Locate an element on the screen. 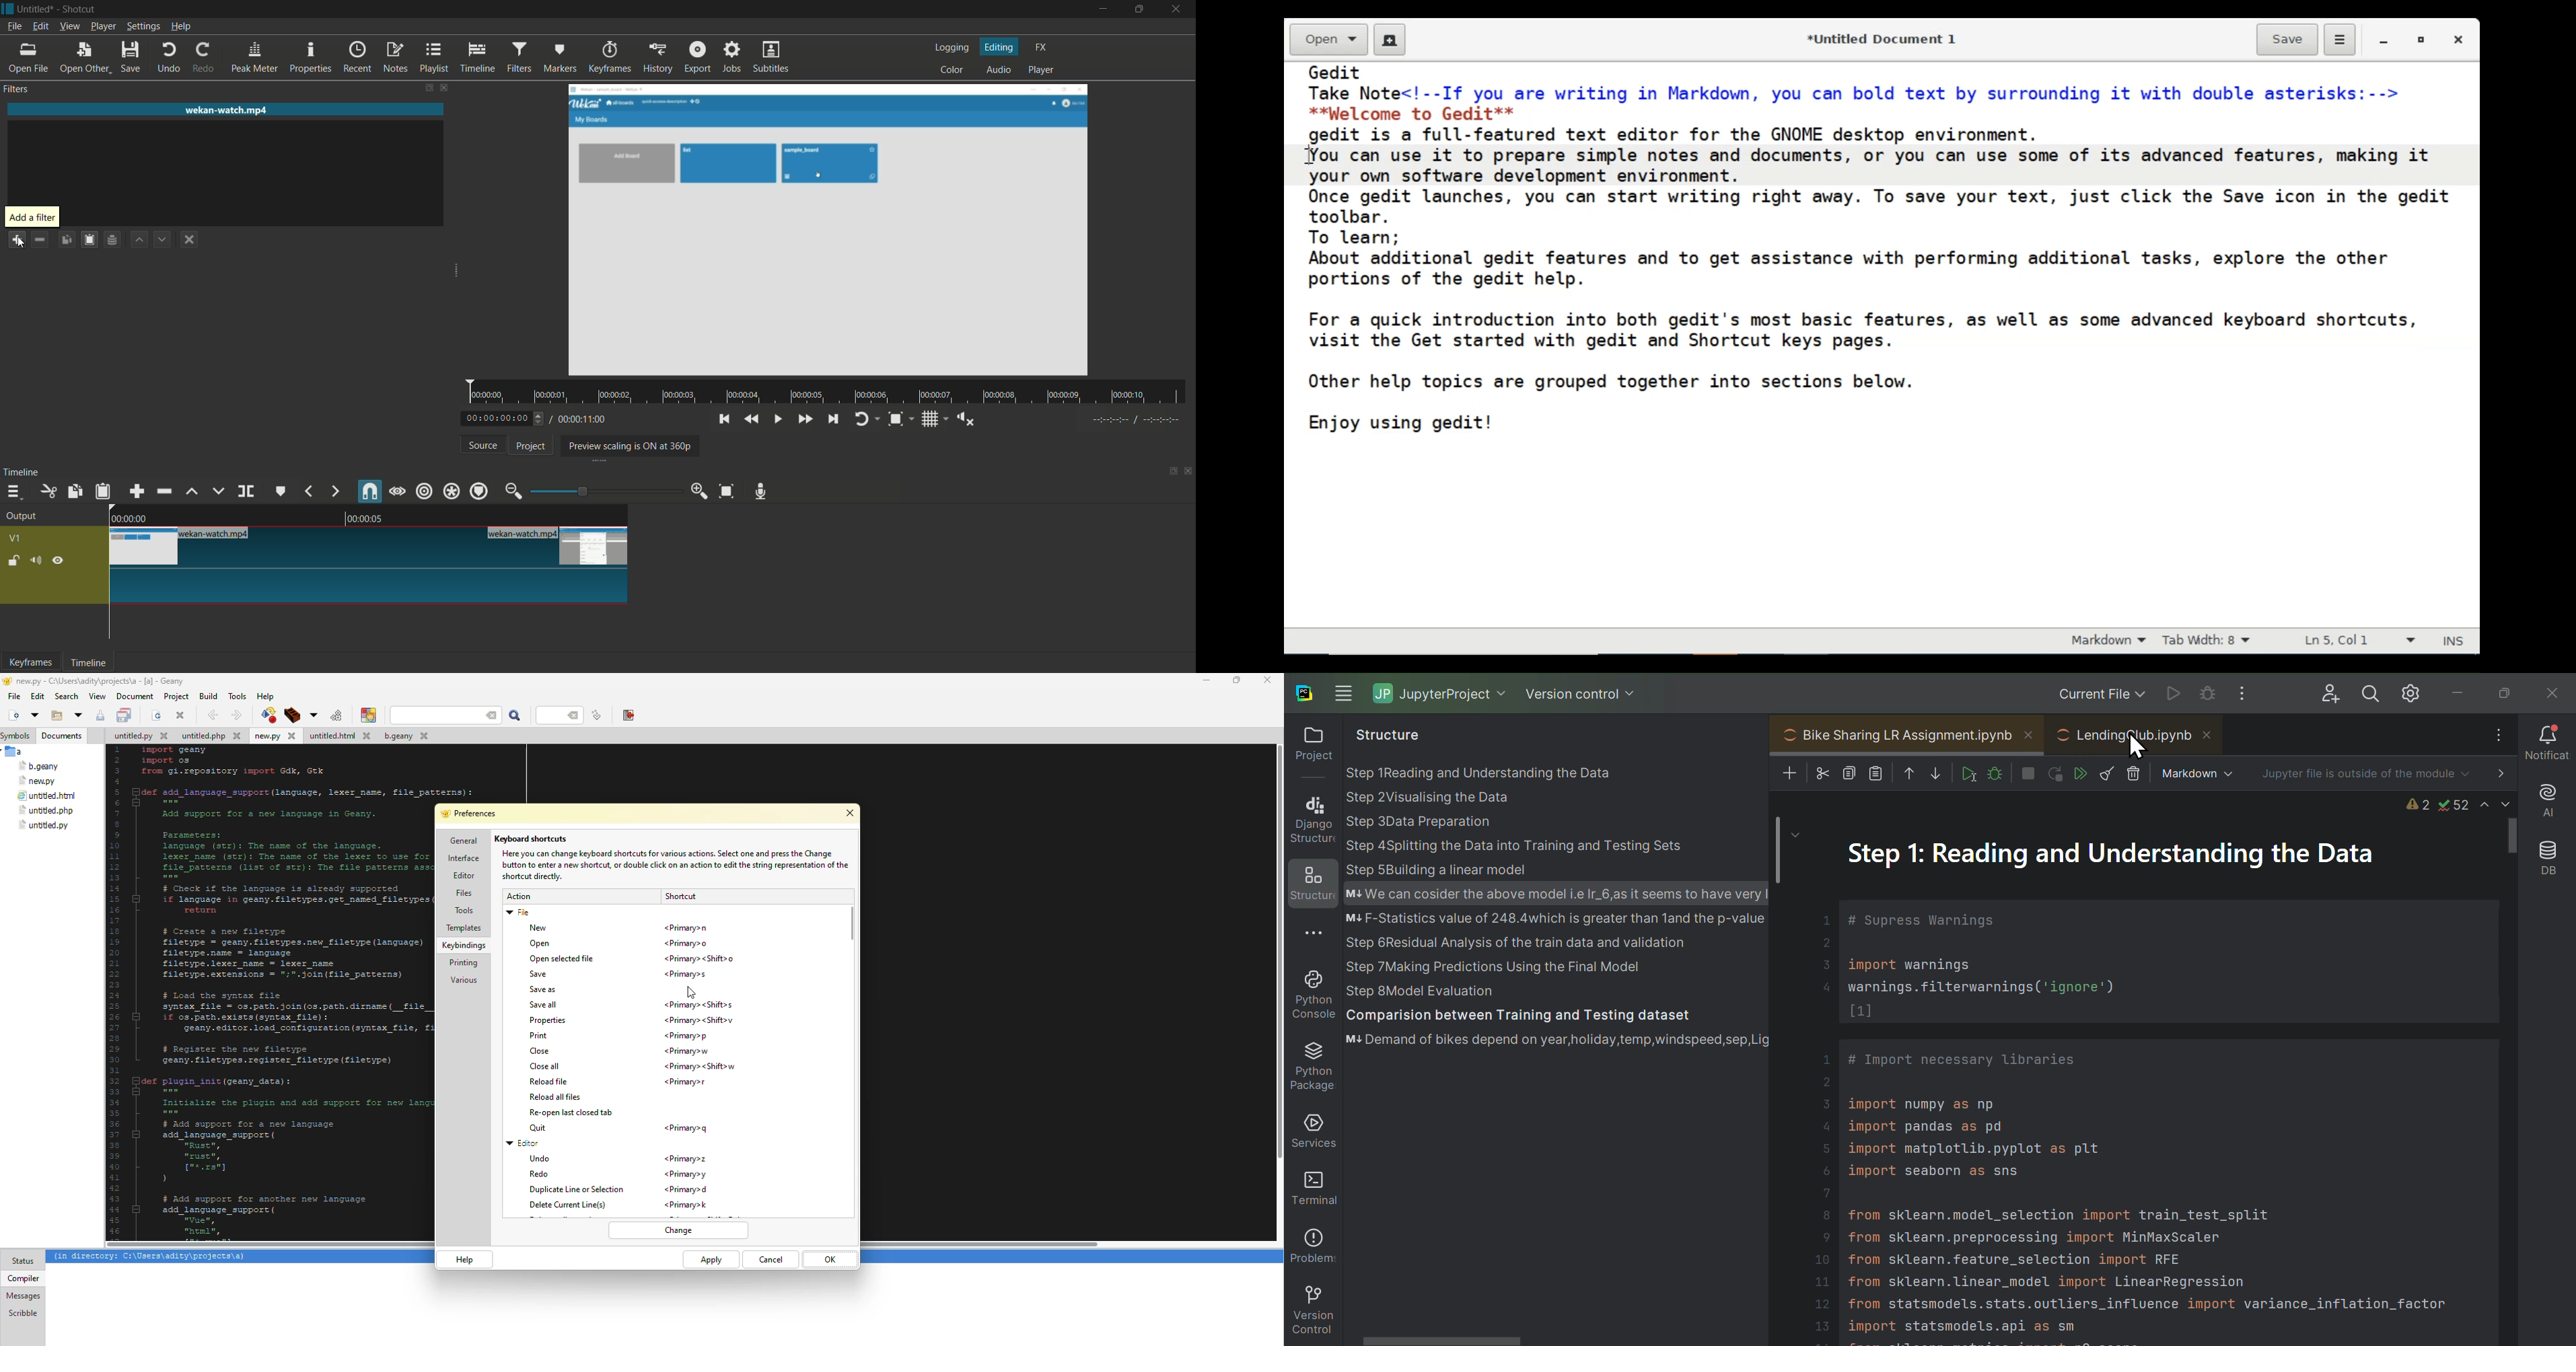  ----:-- / is located at coordinates (1143, 422).